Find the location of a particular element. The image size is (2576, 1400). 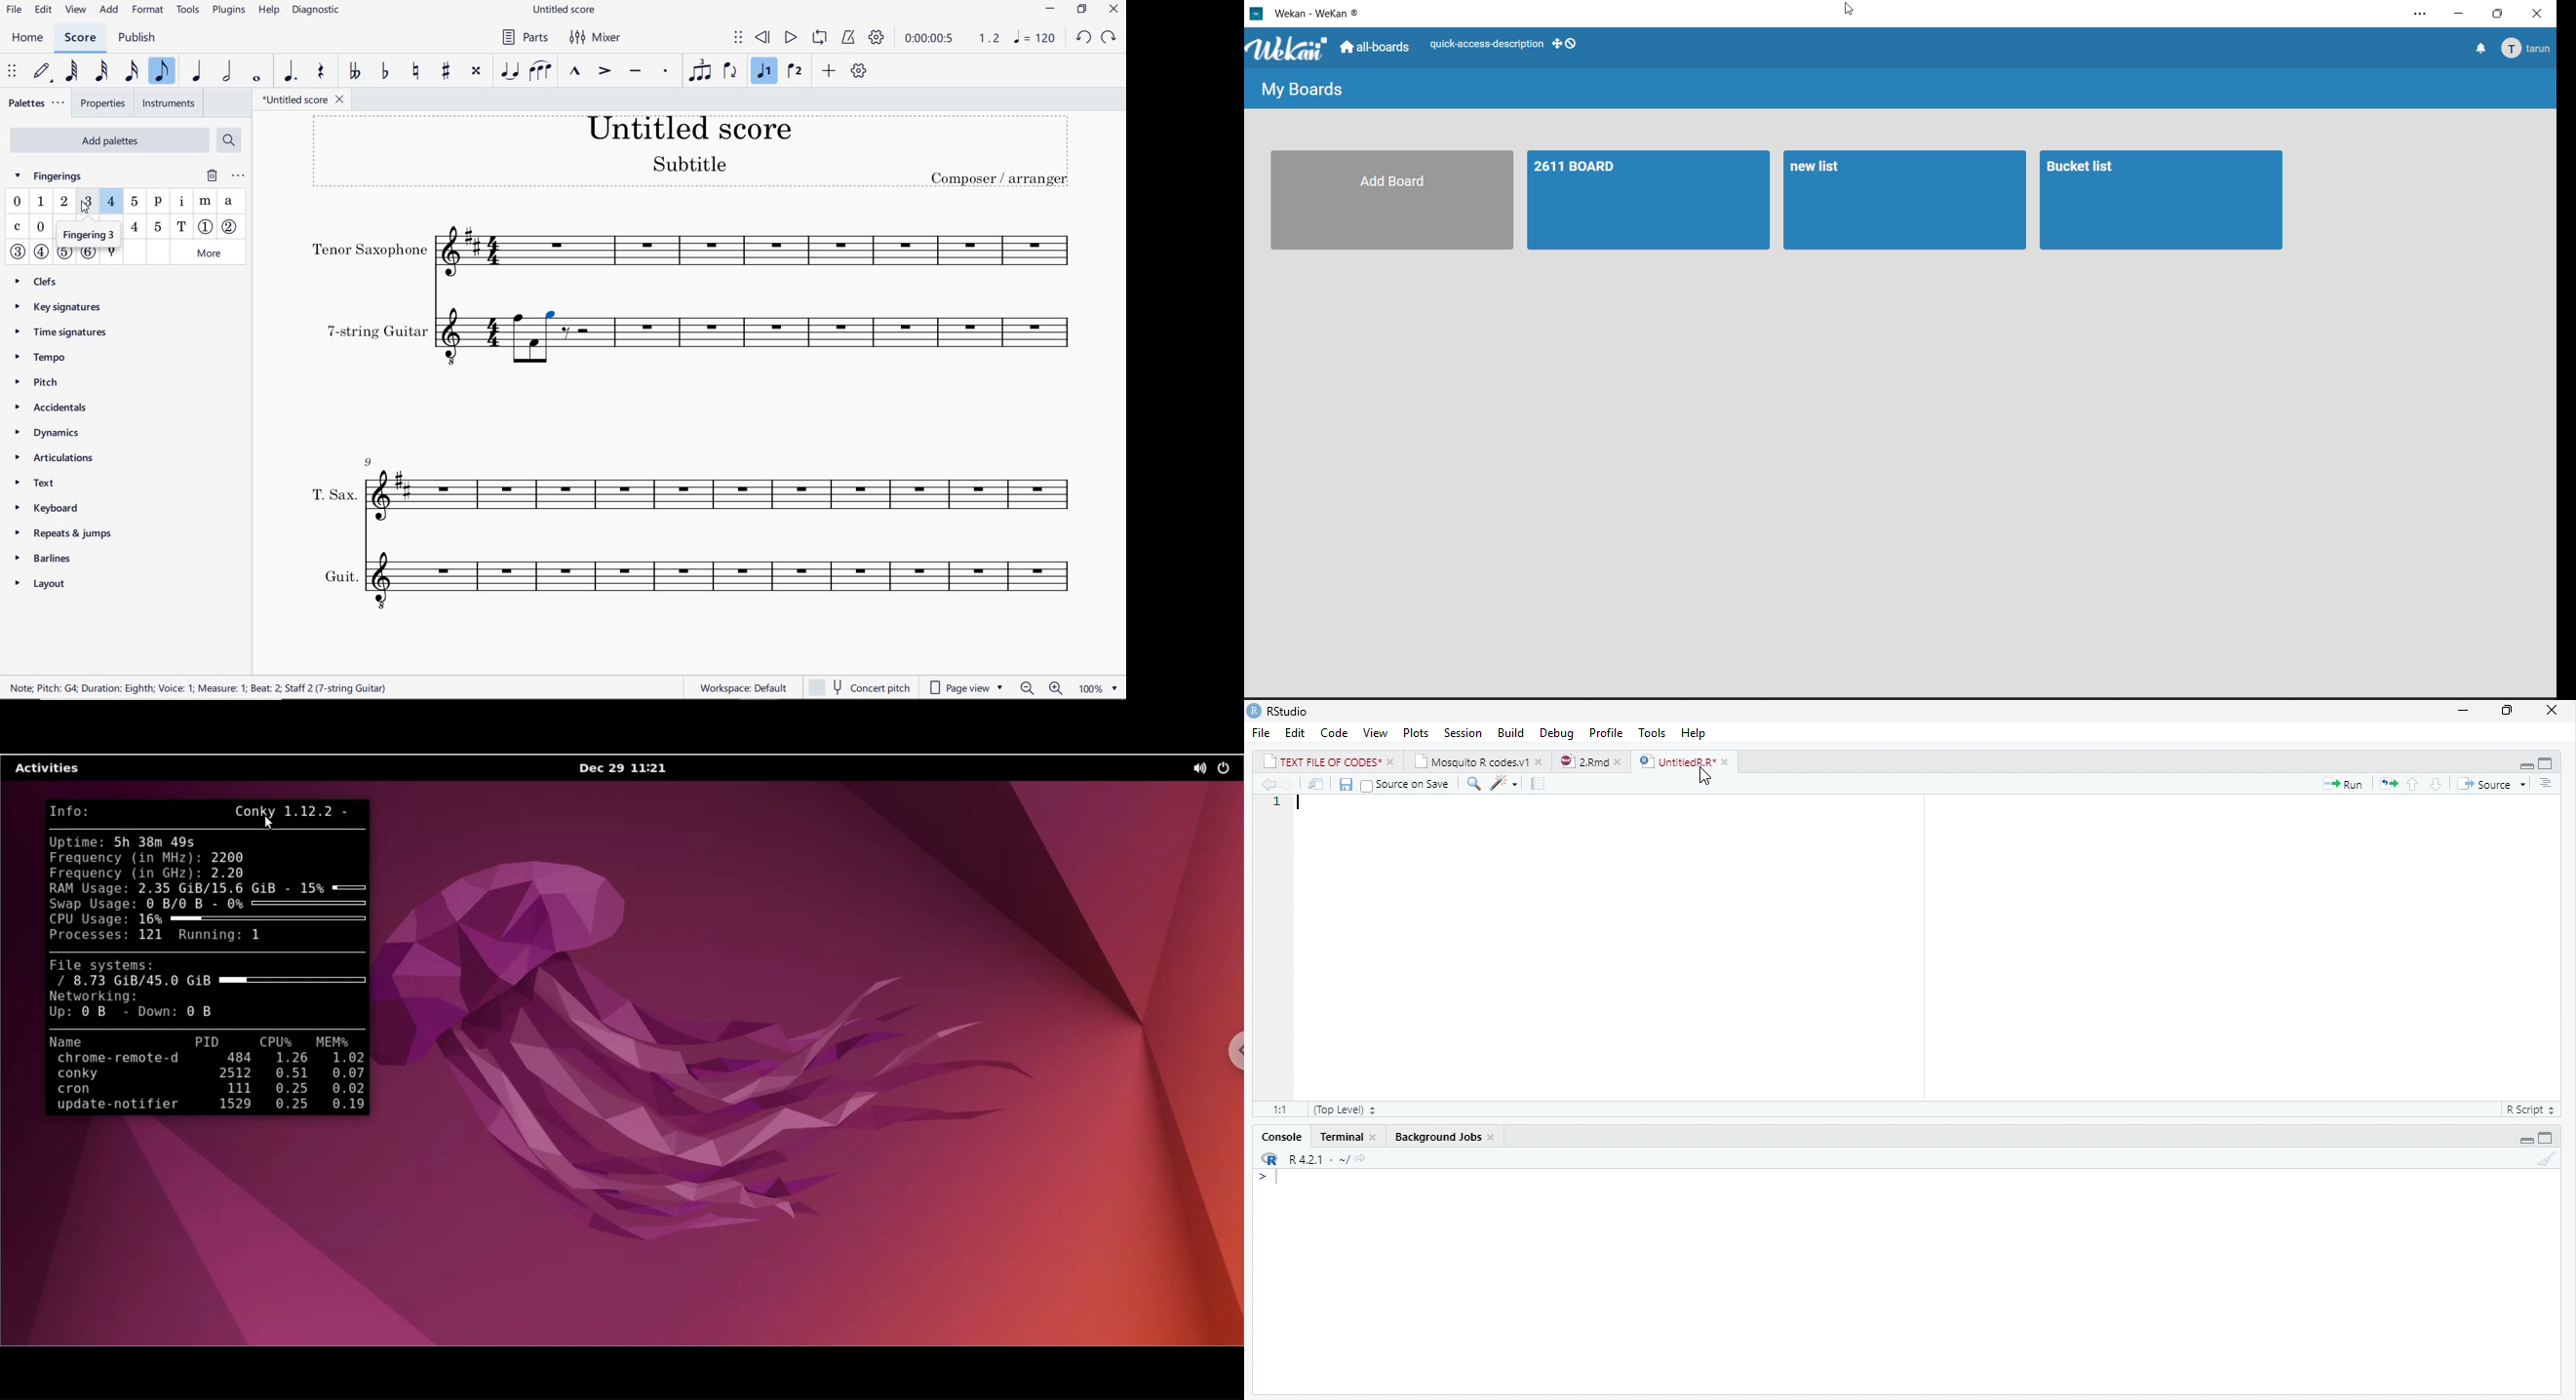

INSTRUMENT: GUIT is located at coordinates (691, 578).